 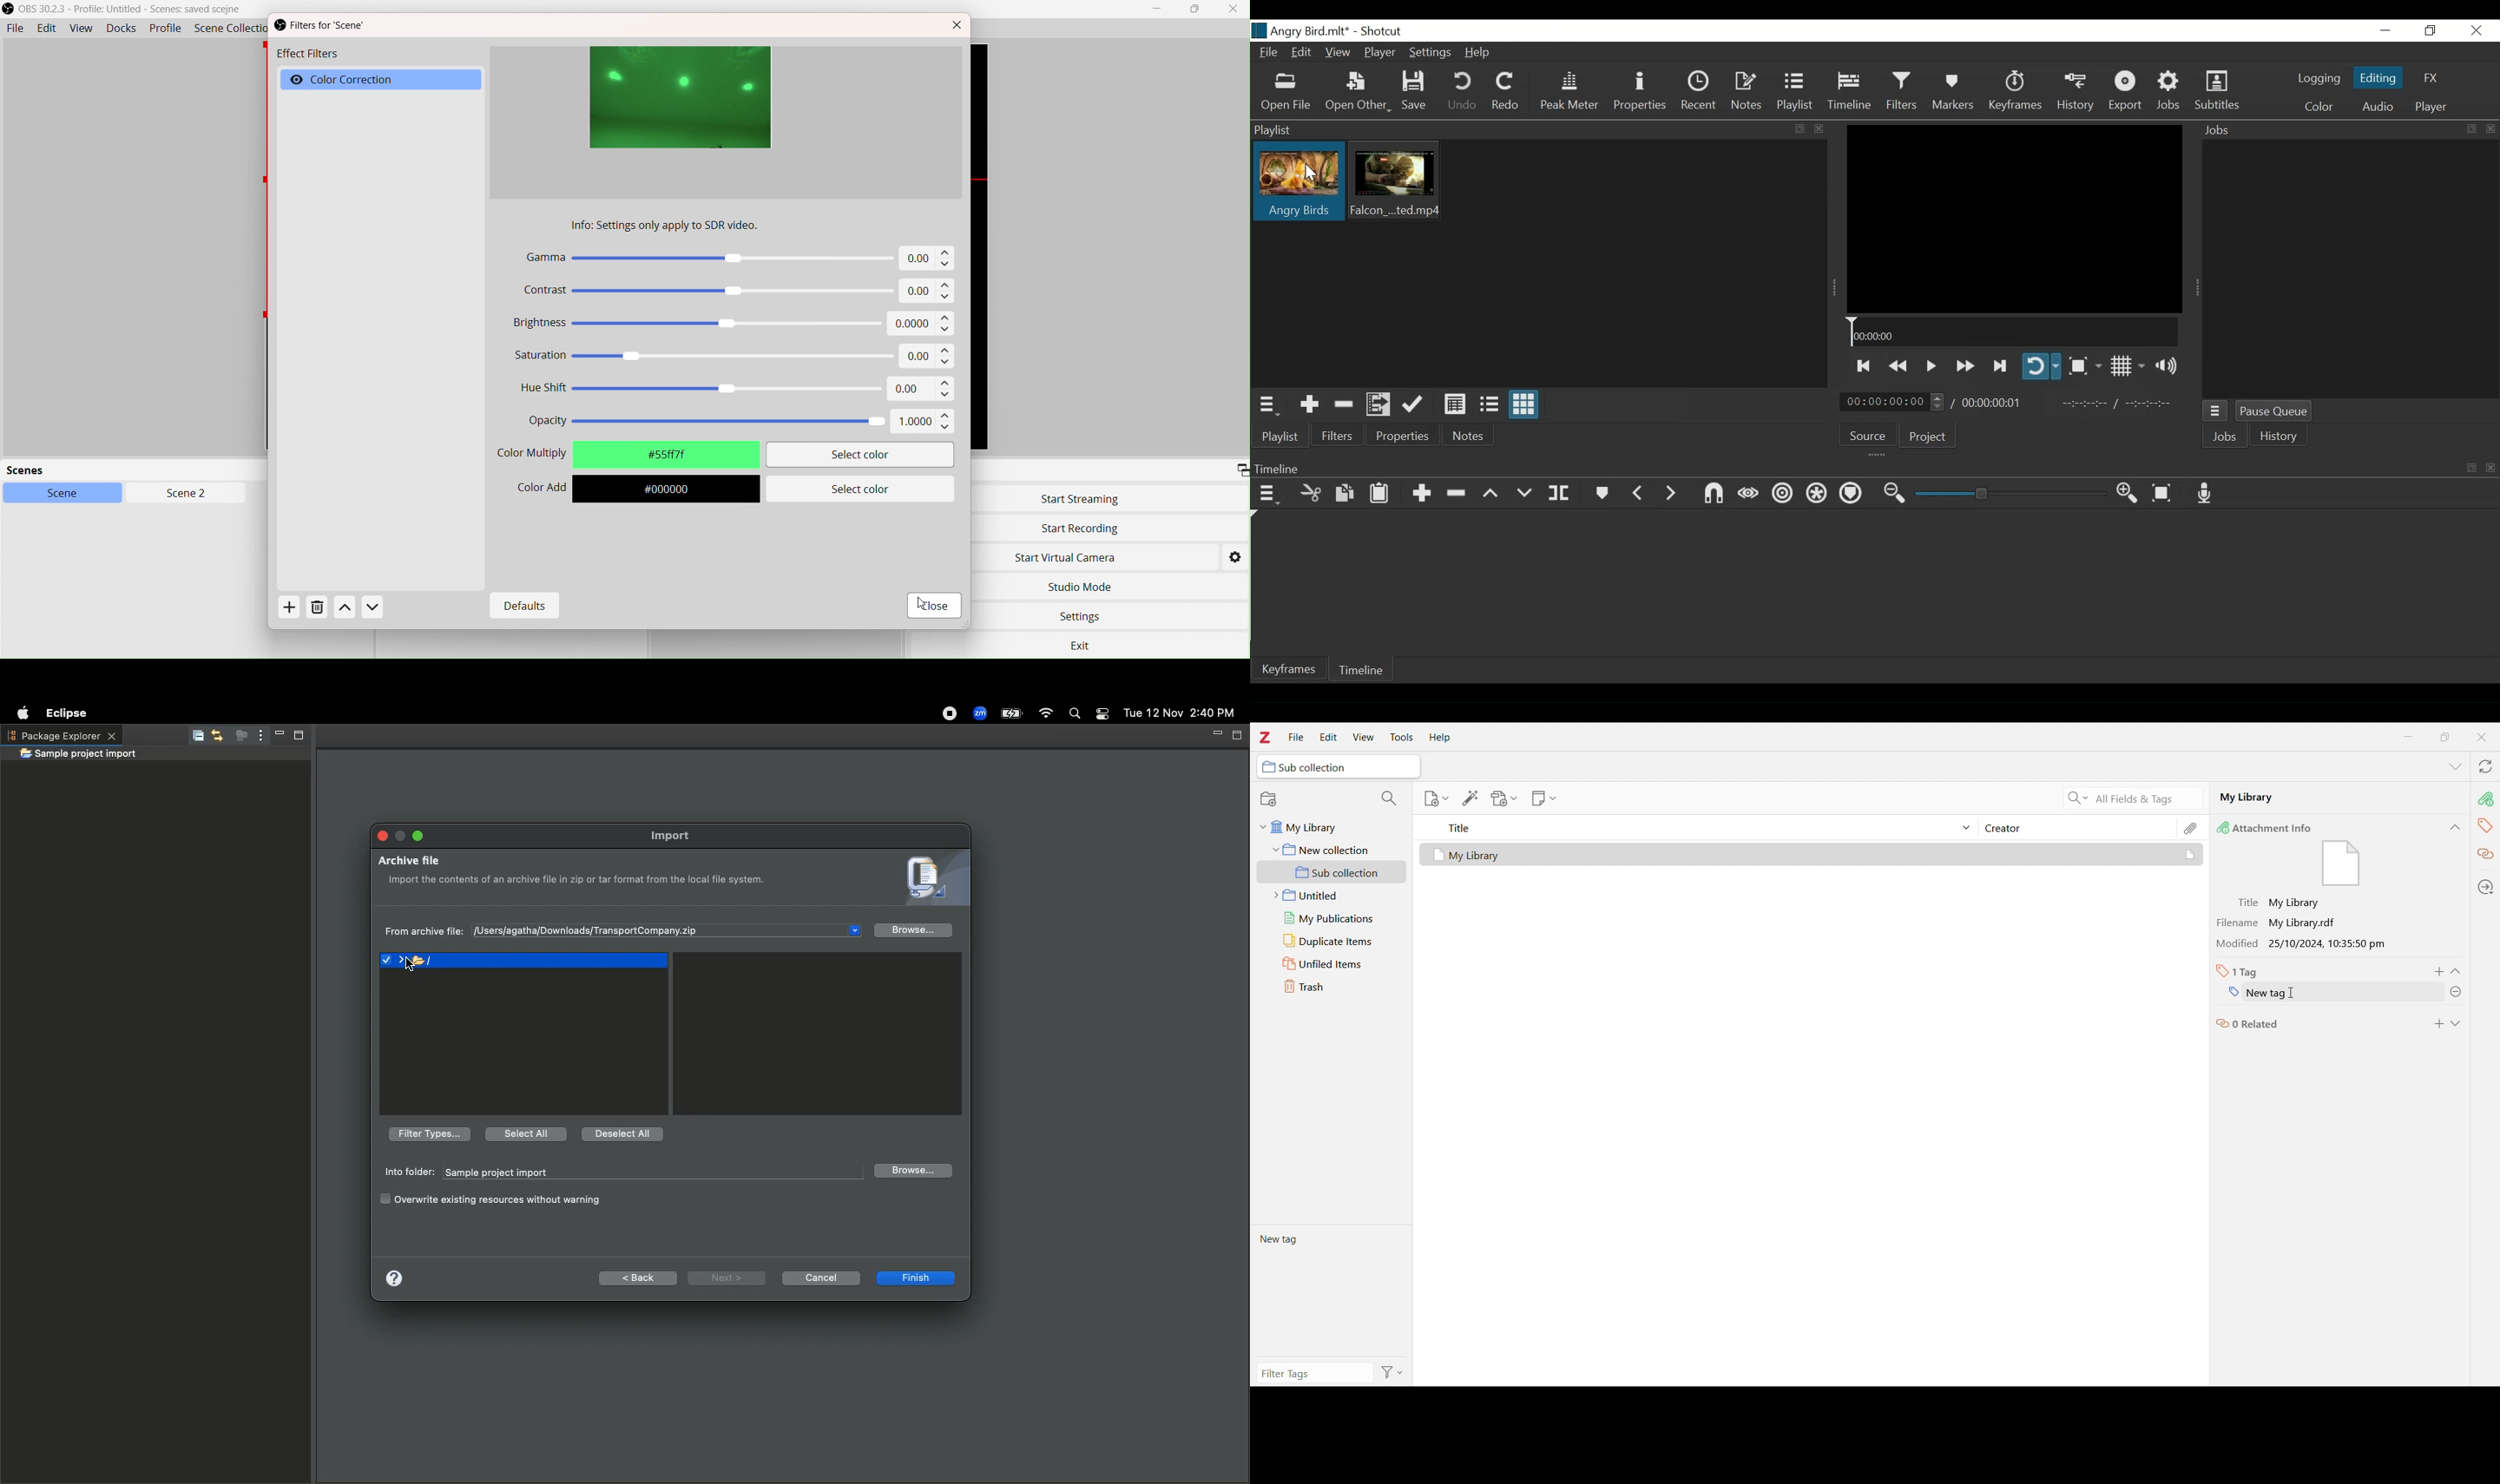 What do you see at coordinates (2282, 437) in the screenshot?
I see `History` at bounding box center [2282, 437].